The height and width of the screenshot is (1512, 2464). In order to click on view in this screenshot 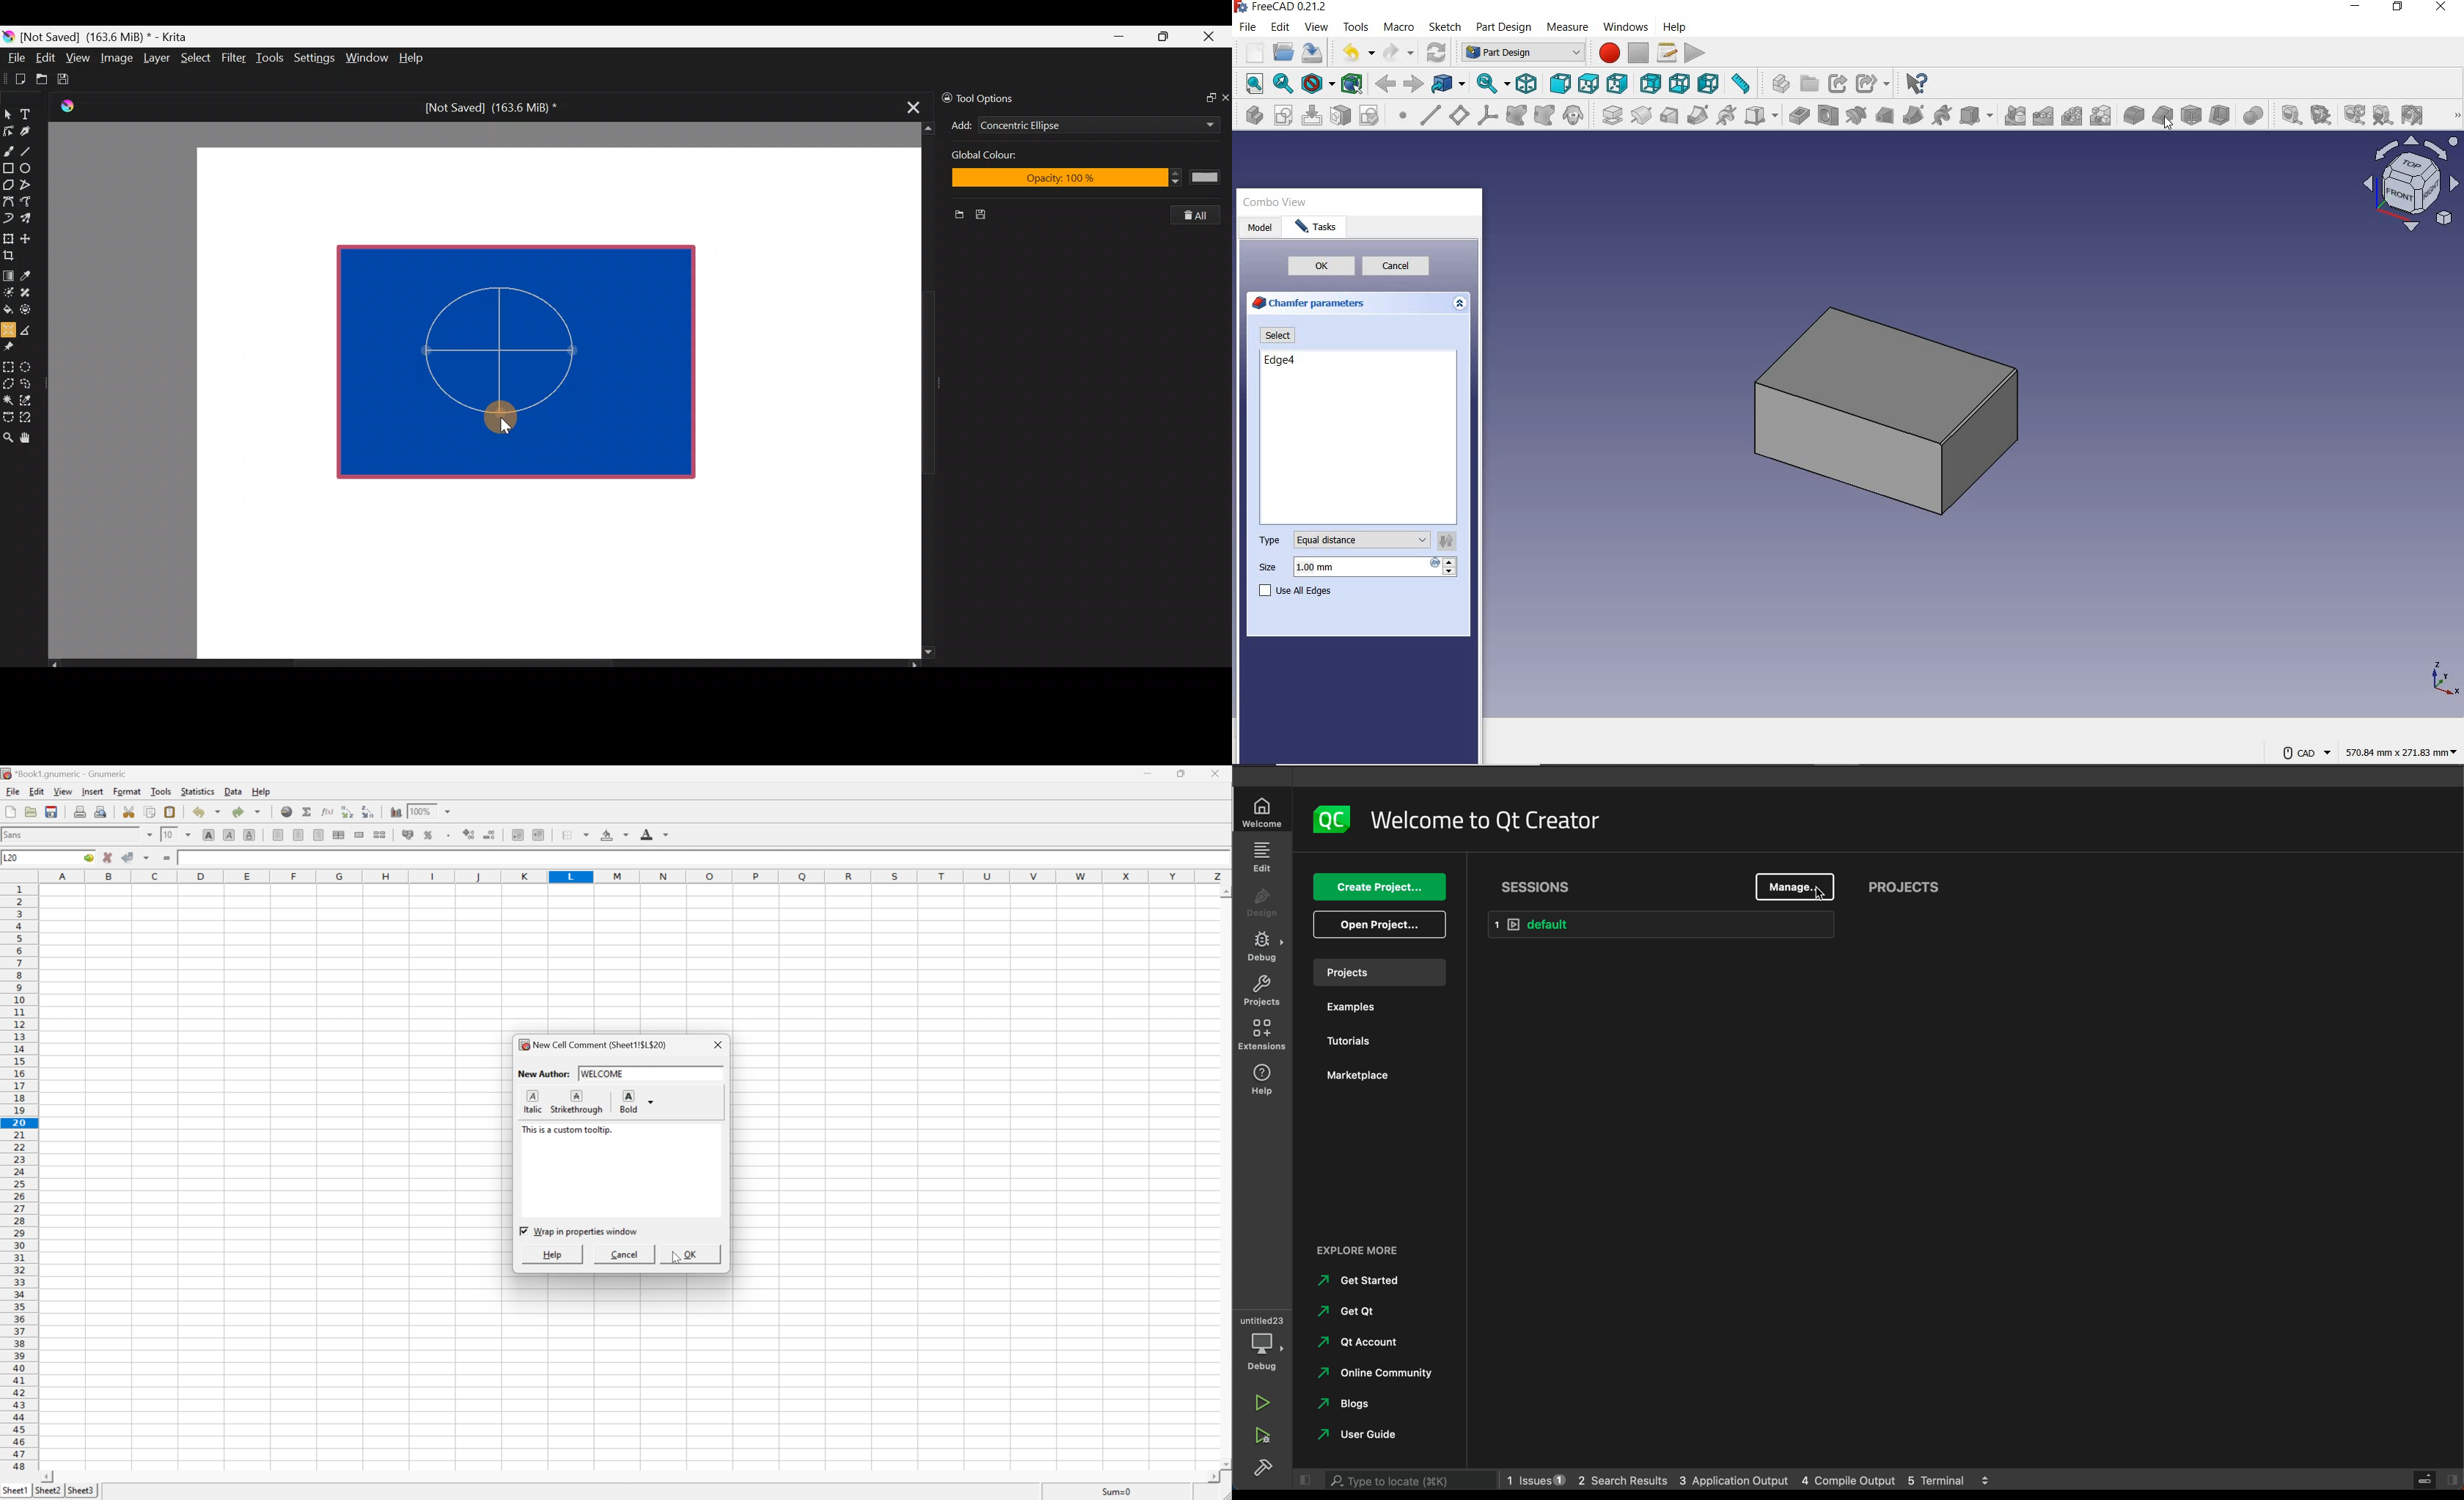, I will do `click(1318, 29)`.